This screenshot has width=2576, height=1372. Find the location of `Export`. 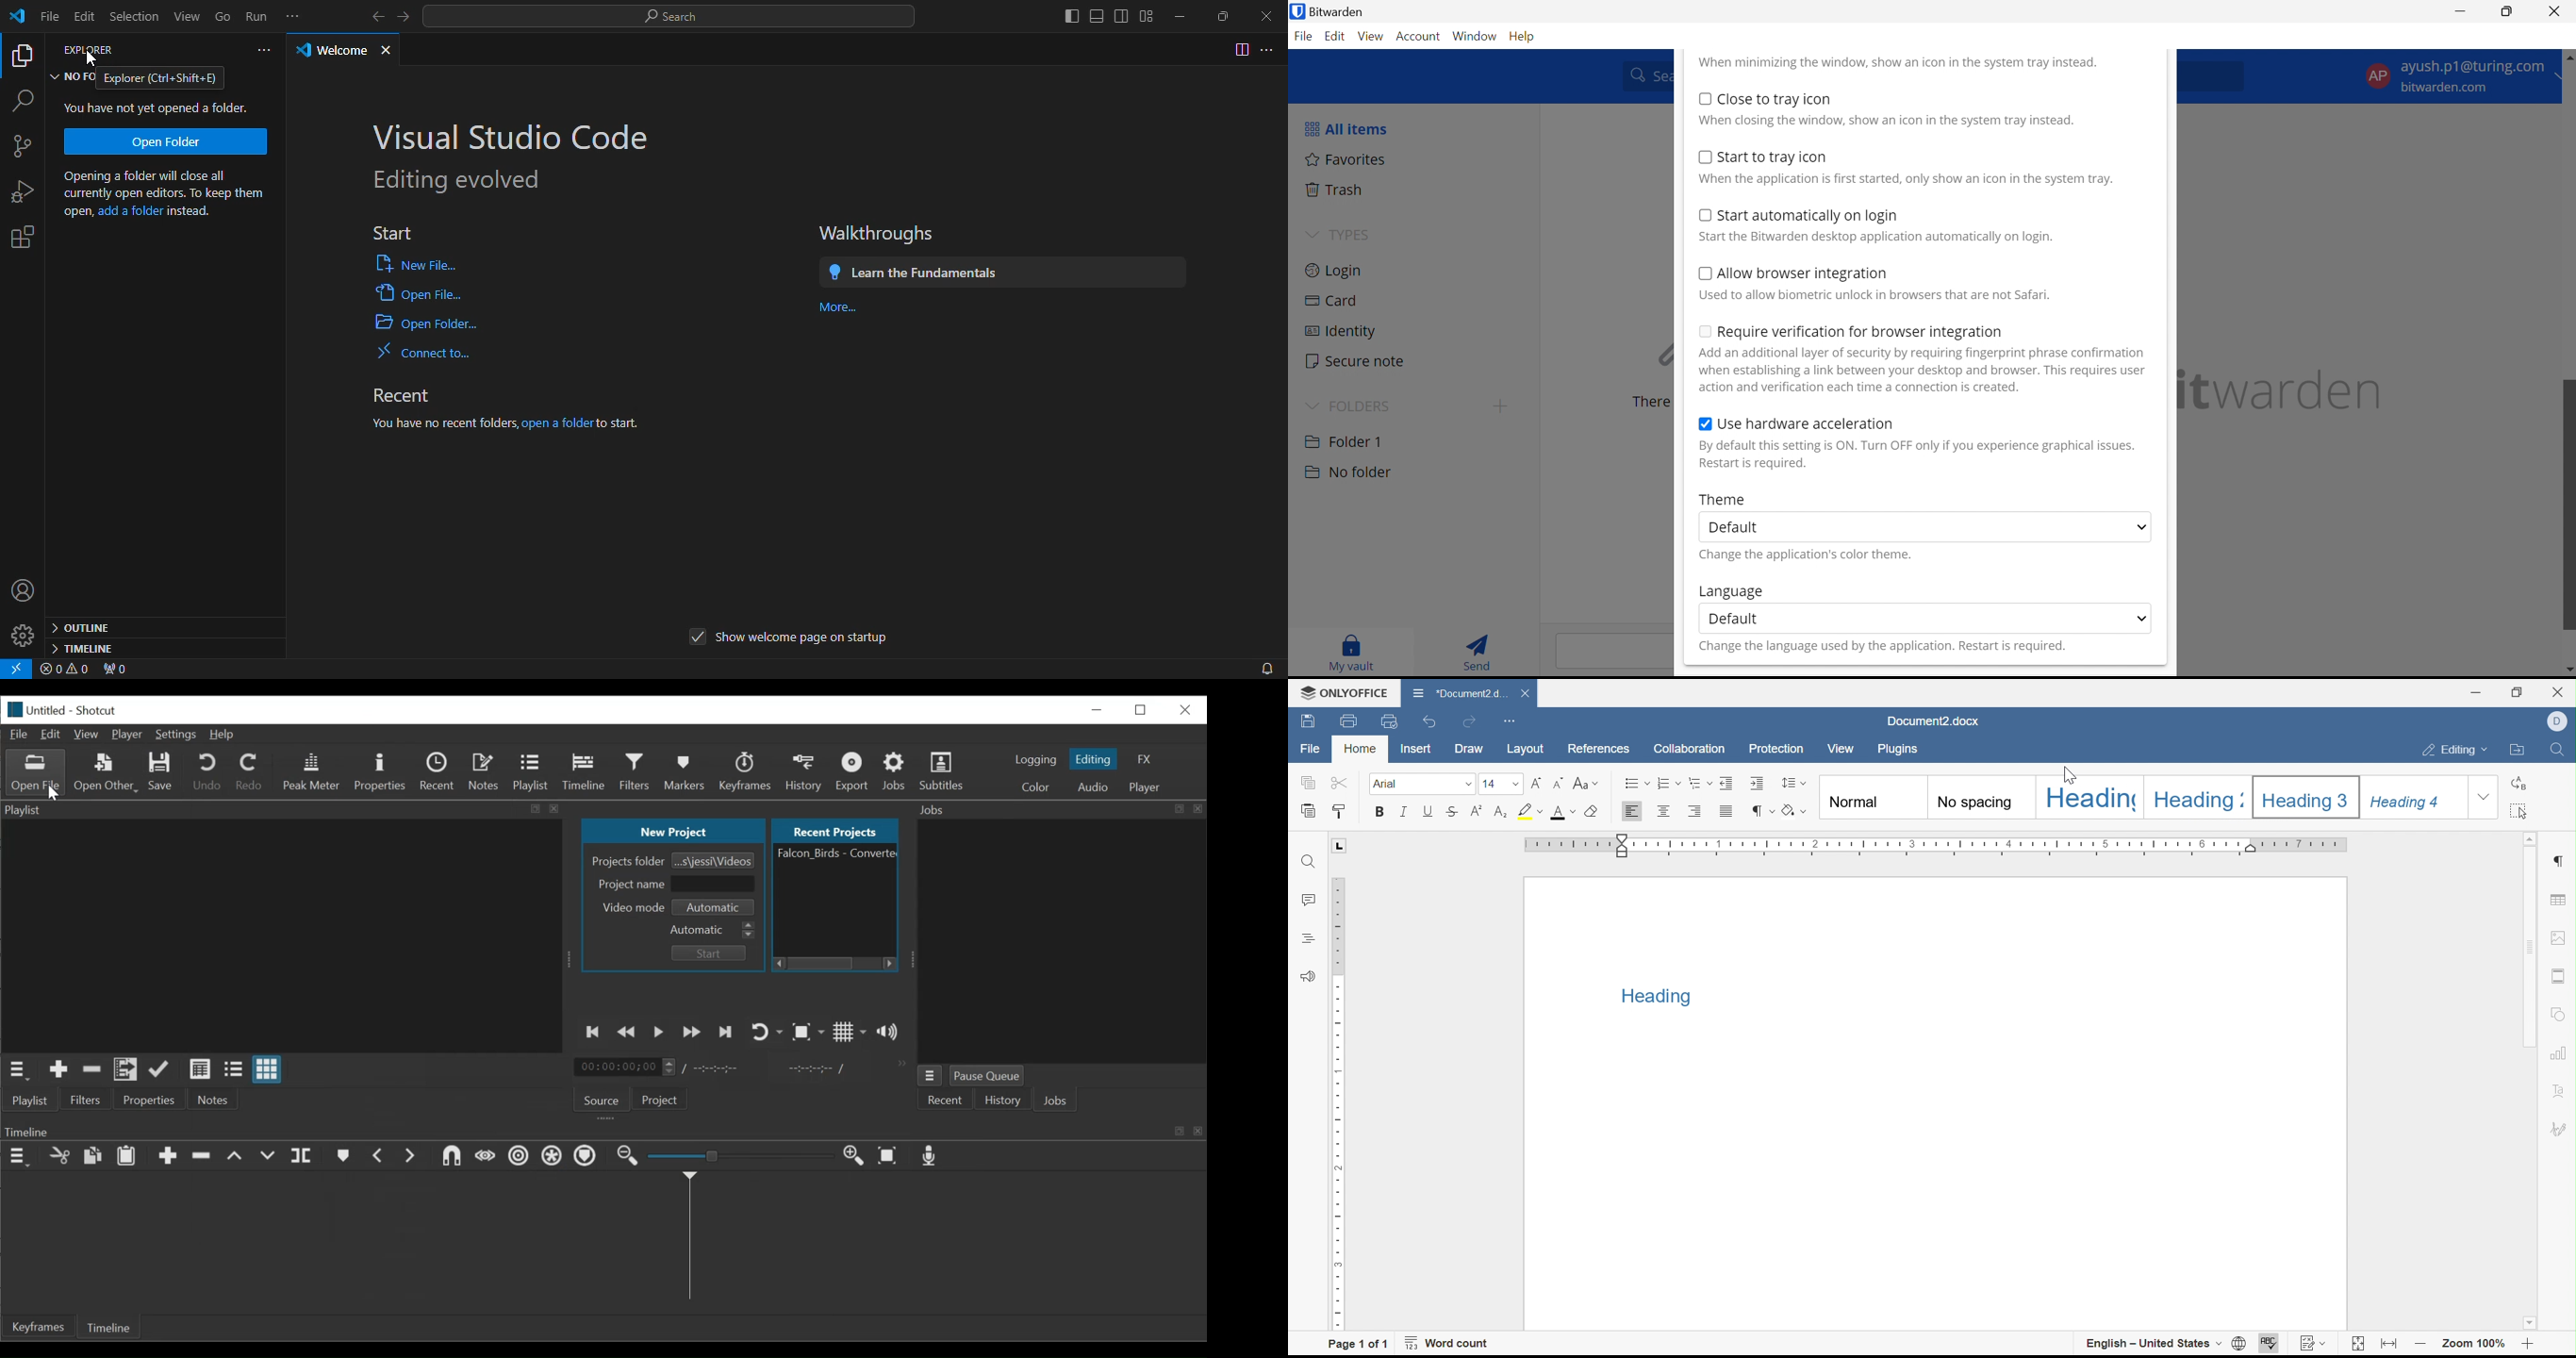

Export is located at coordinates (854, 772).